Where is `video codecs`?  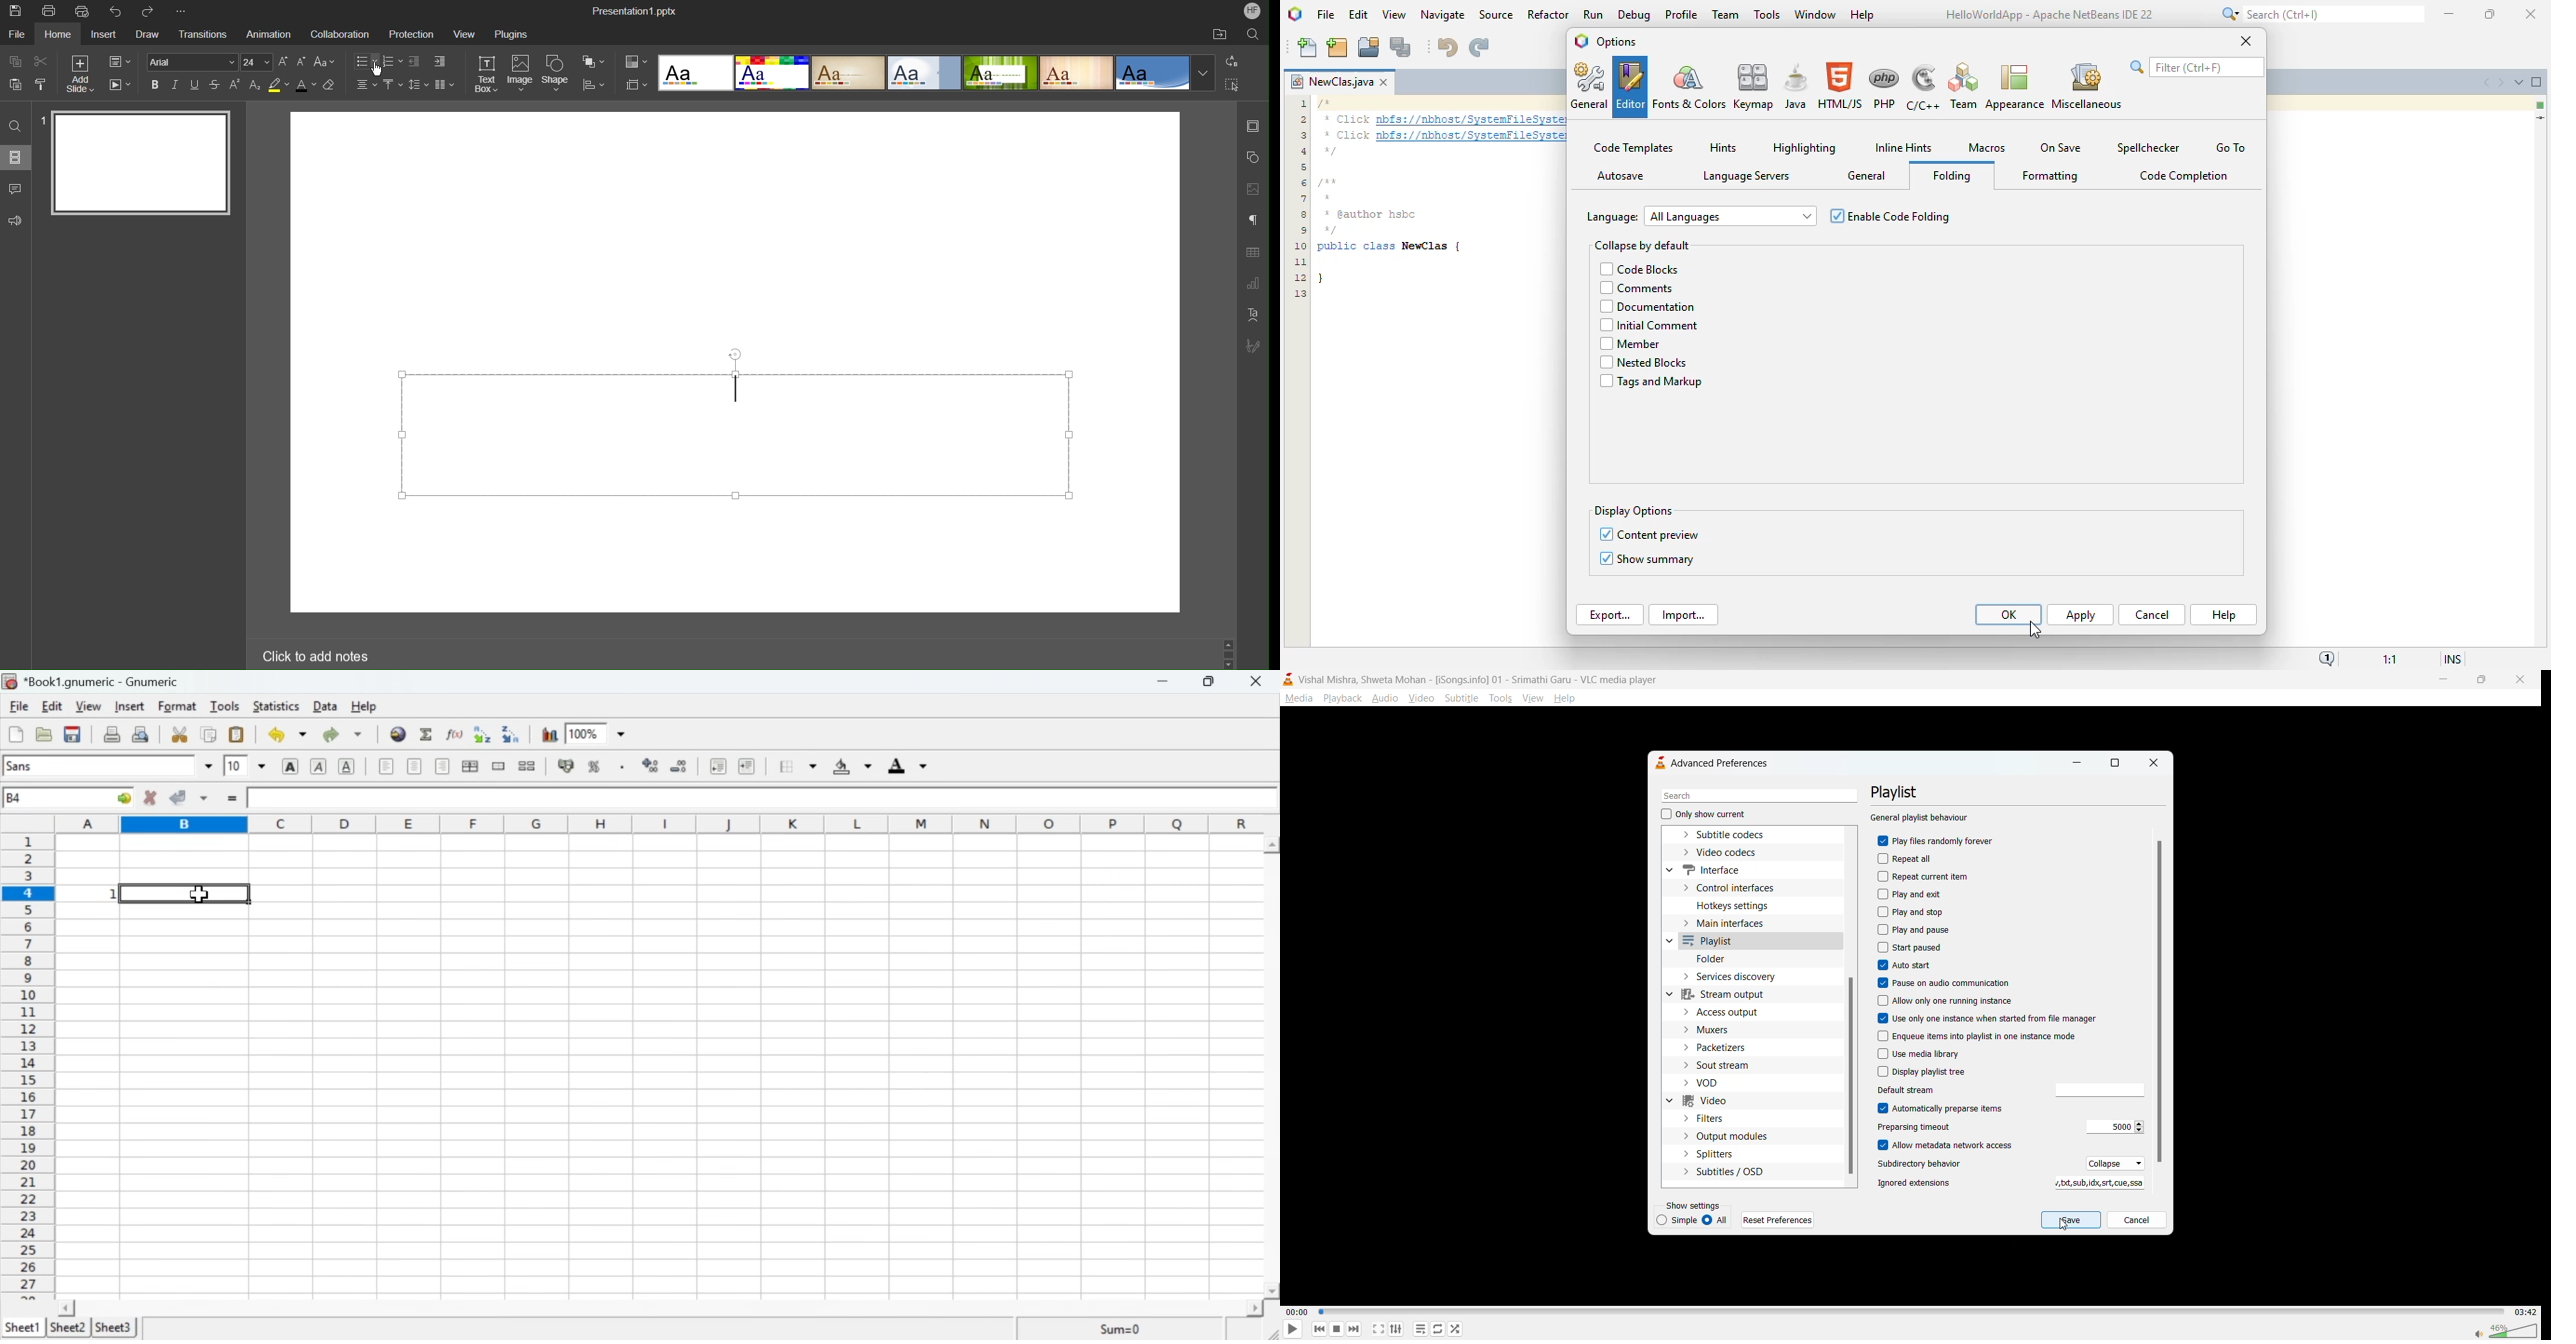 video codecs is located at coordinates (1725, 853).